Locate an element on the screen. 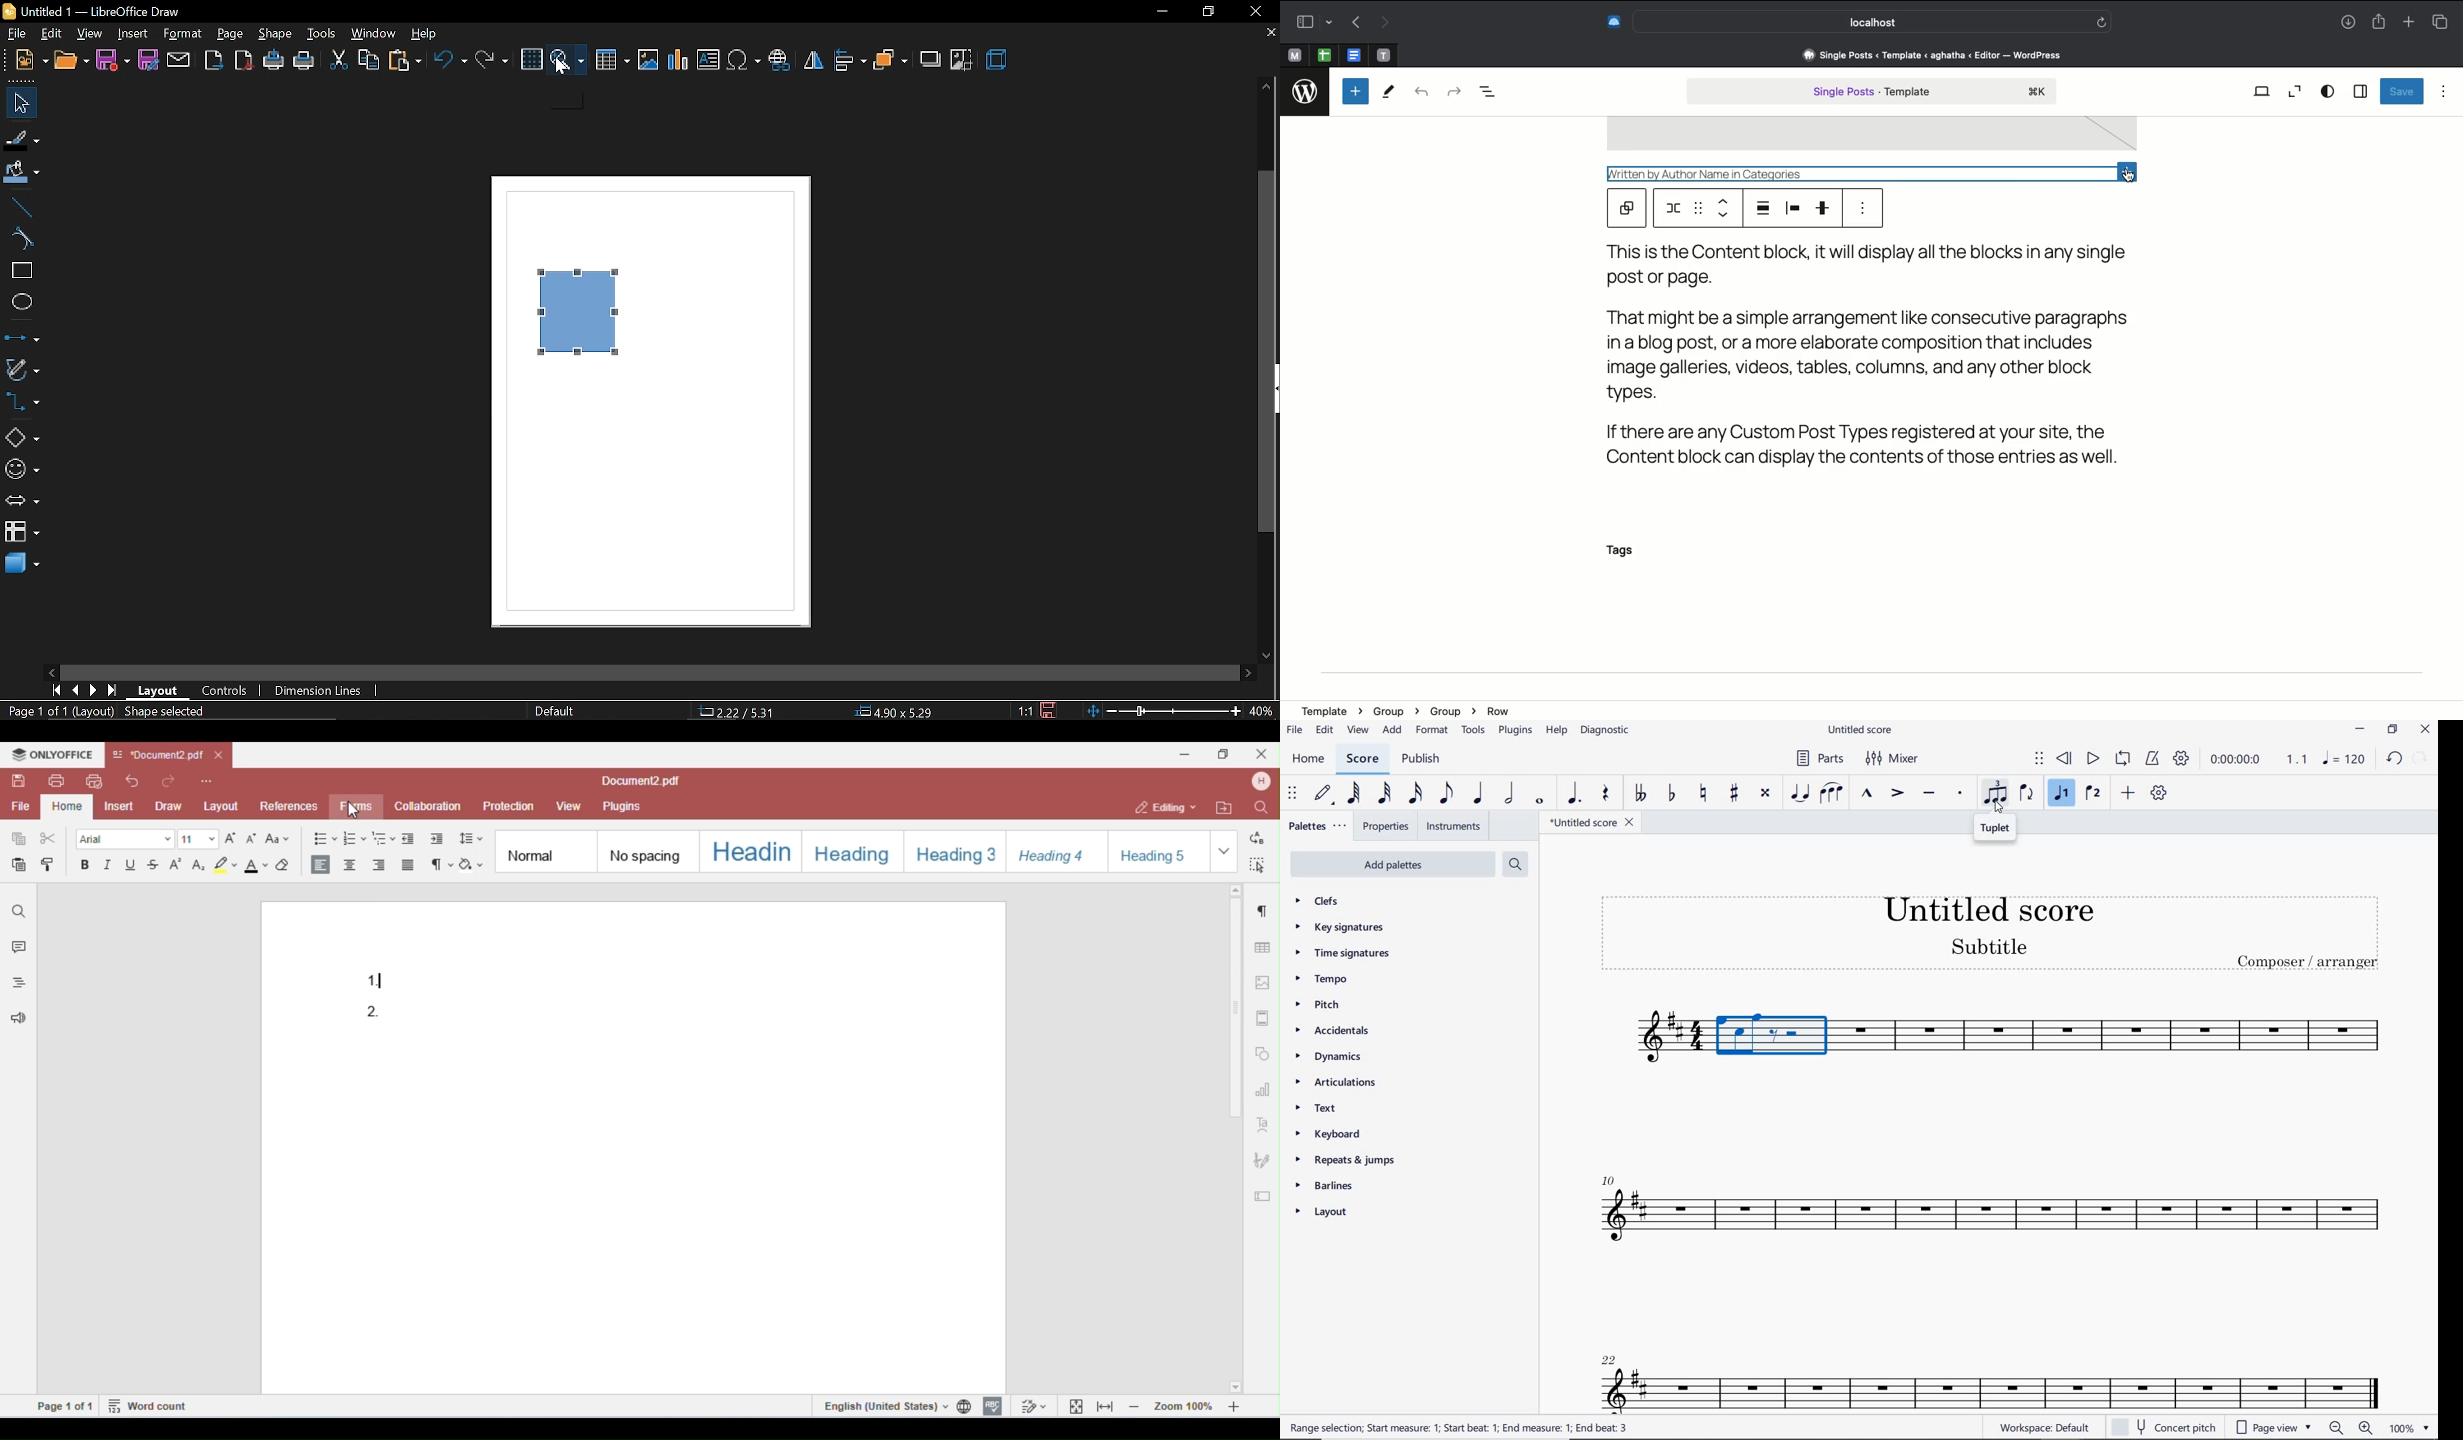  TEMPO is located at coordinates (1344, 979).